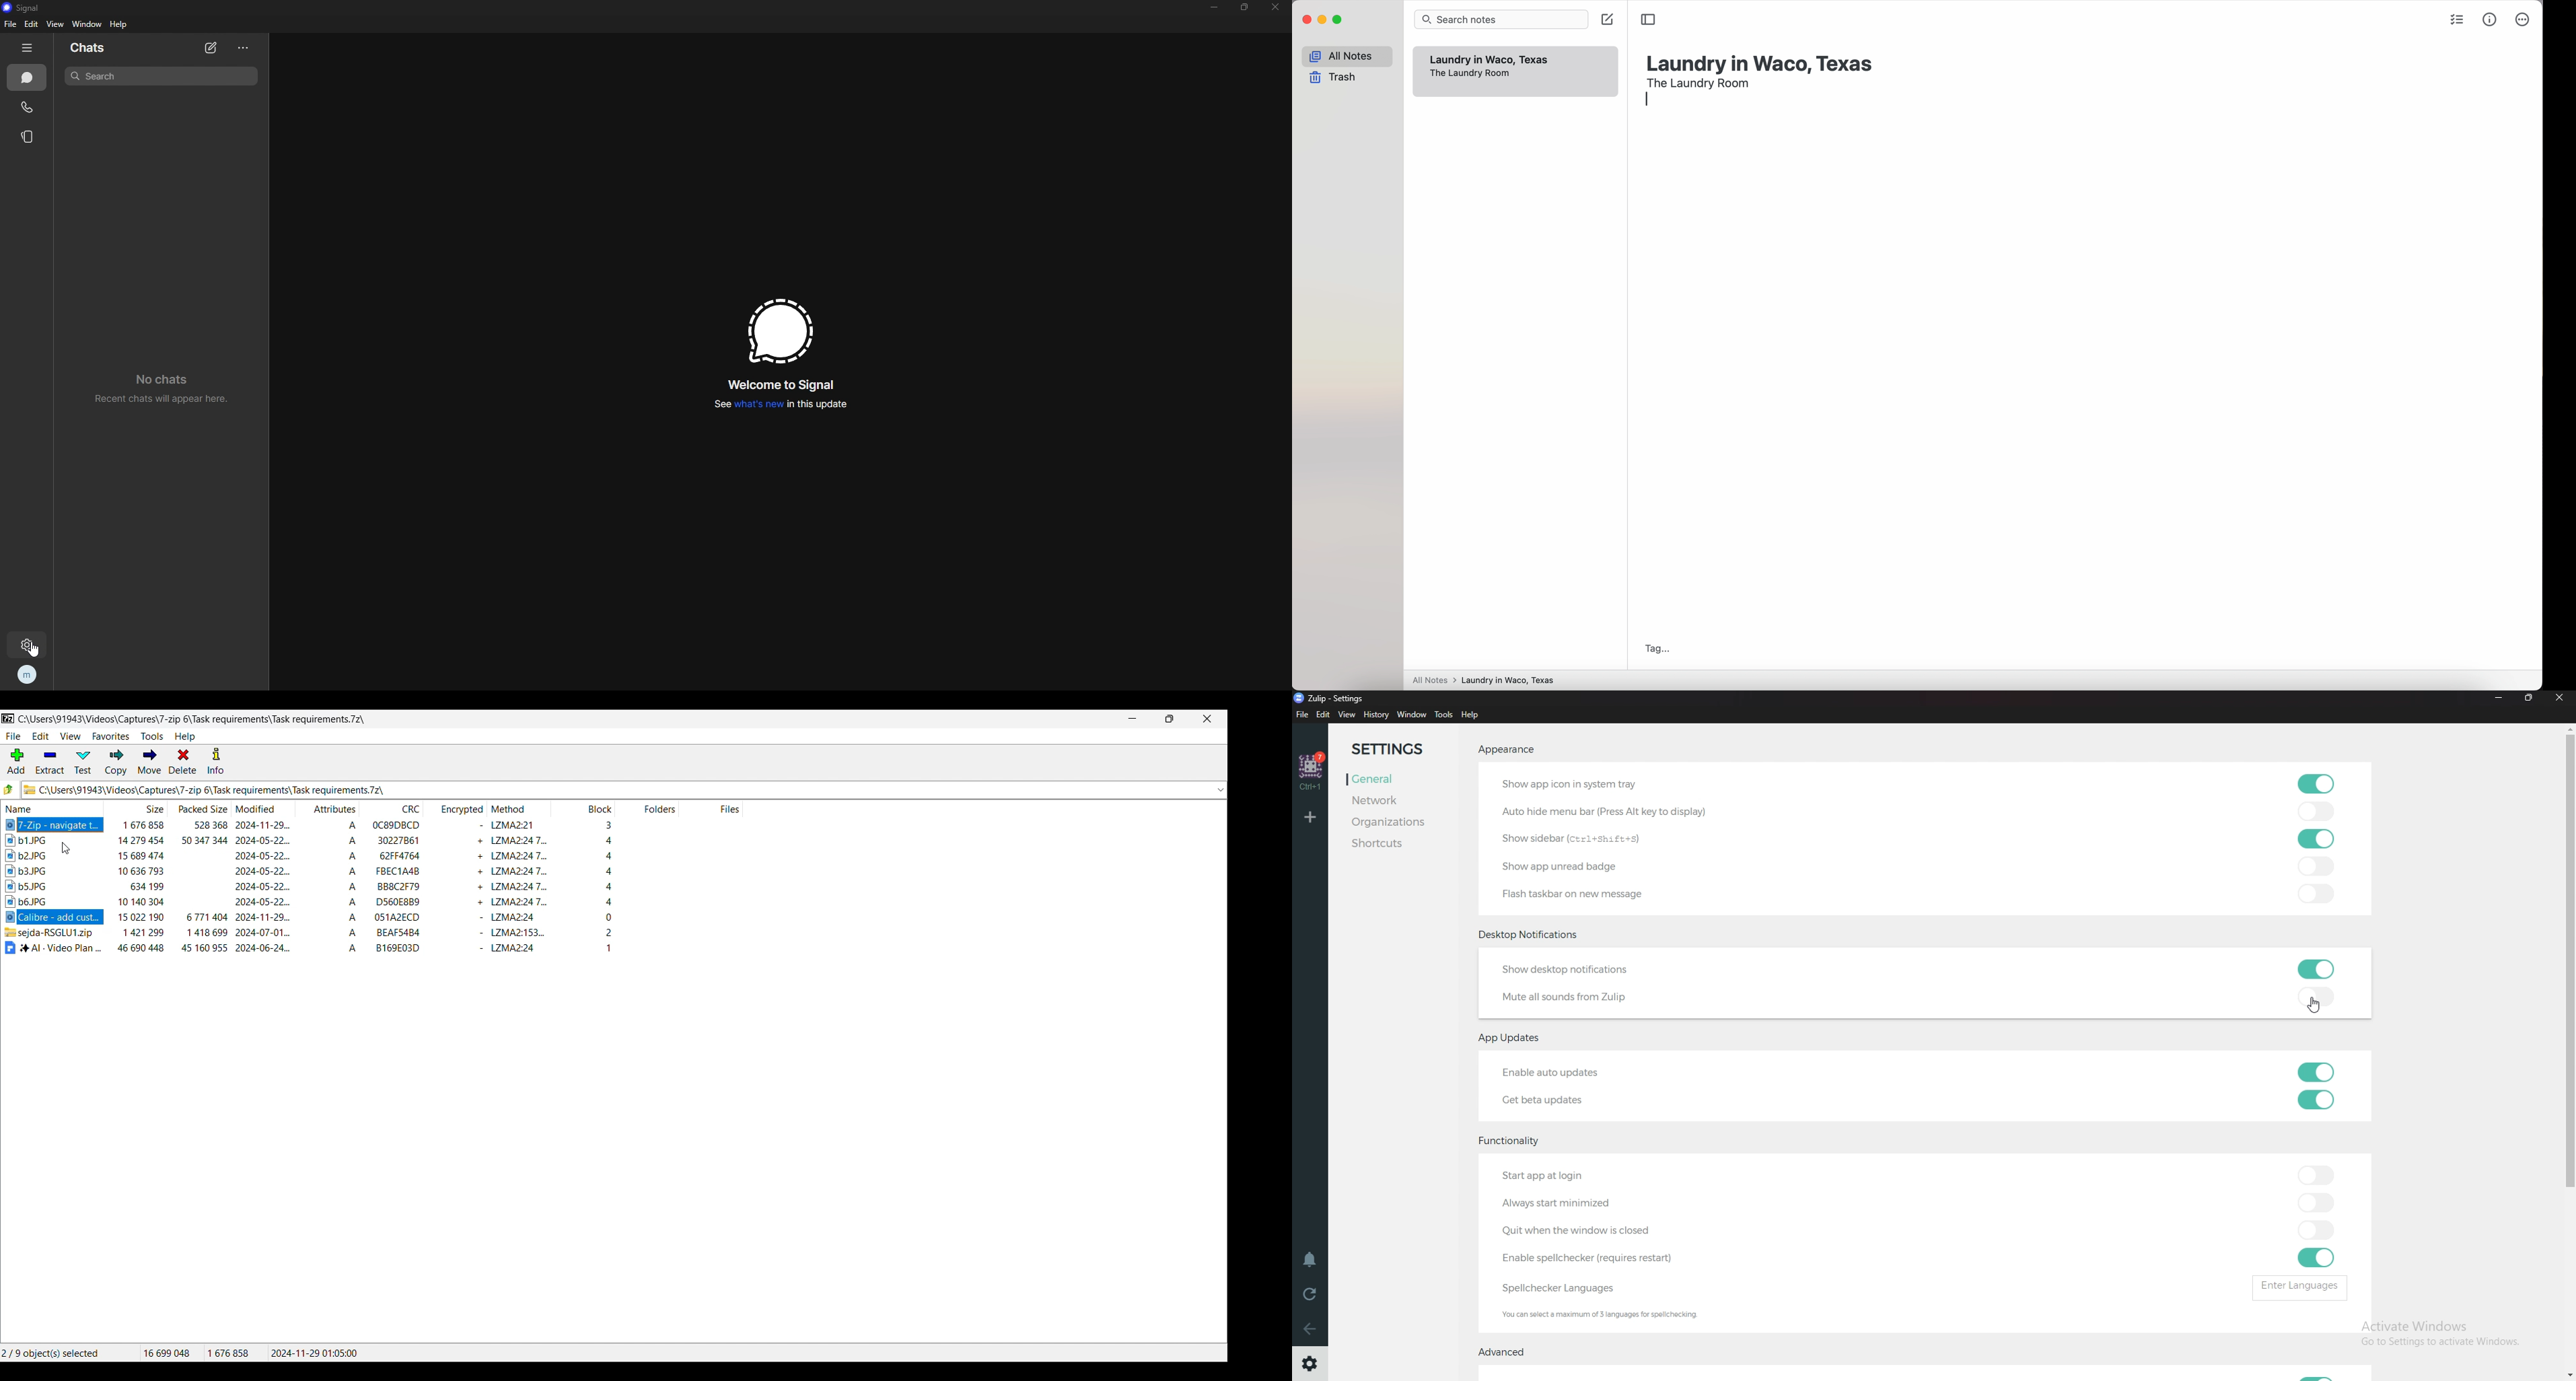 The width and height of the screenshot is (2576, 1400). What do you see at coordinates (2317, 970) in the screenshot?
I see `toggle` at bounding box center [2317, 970].